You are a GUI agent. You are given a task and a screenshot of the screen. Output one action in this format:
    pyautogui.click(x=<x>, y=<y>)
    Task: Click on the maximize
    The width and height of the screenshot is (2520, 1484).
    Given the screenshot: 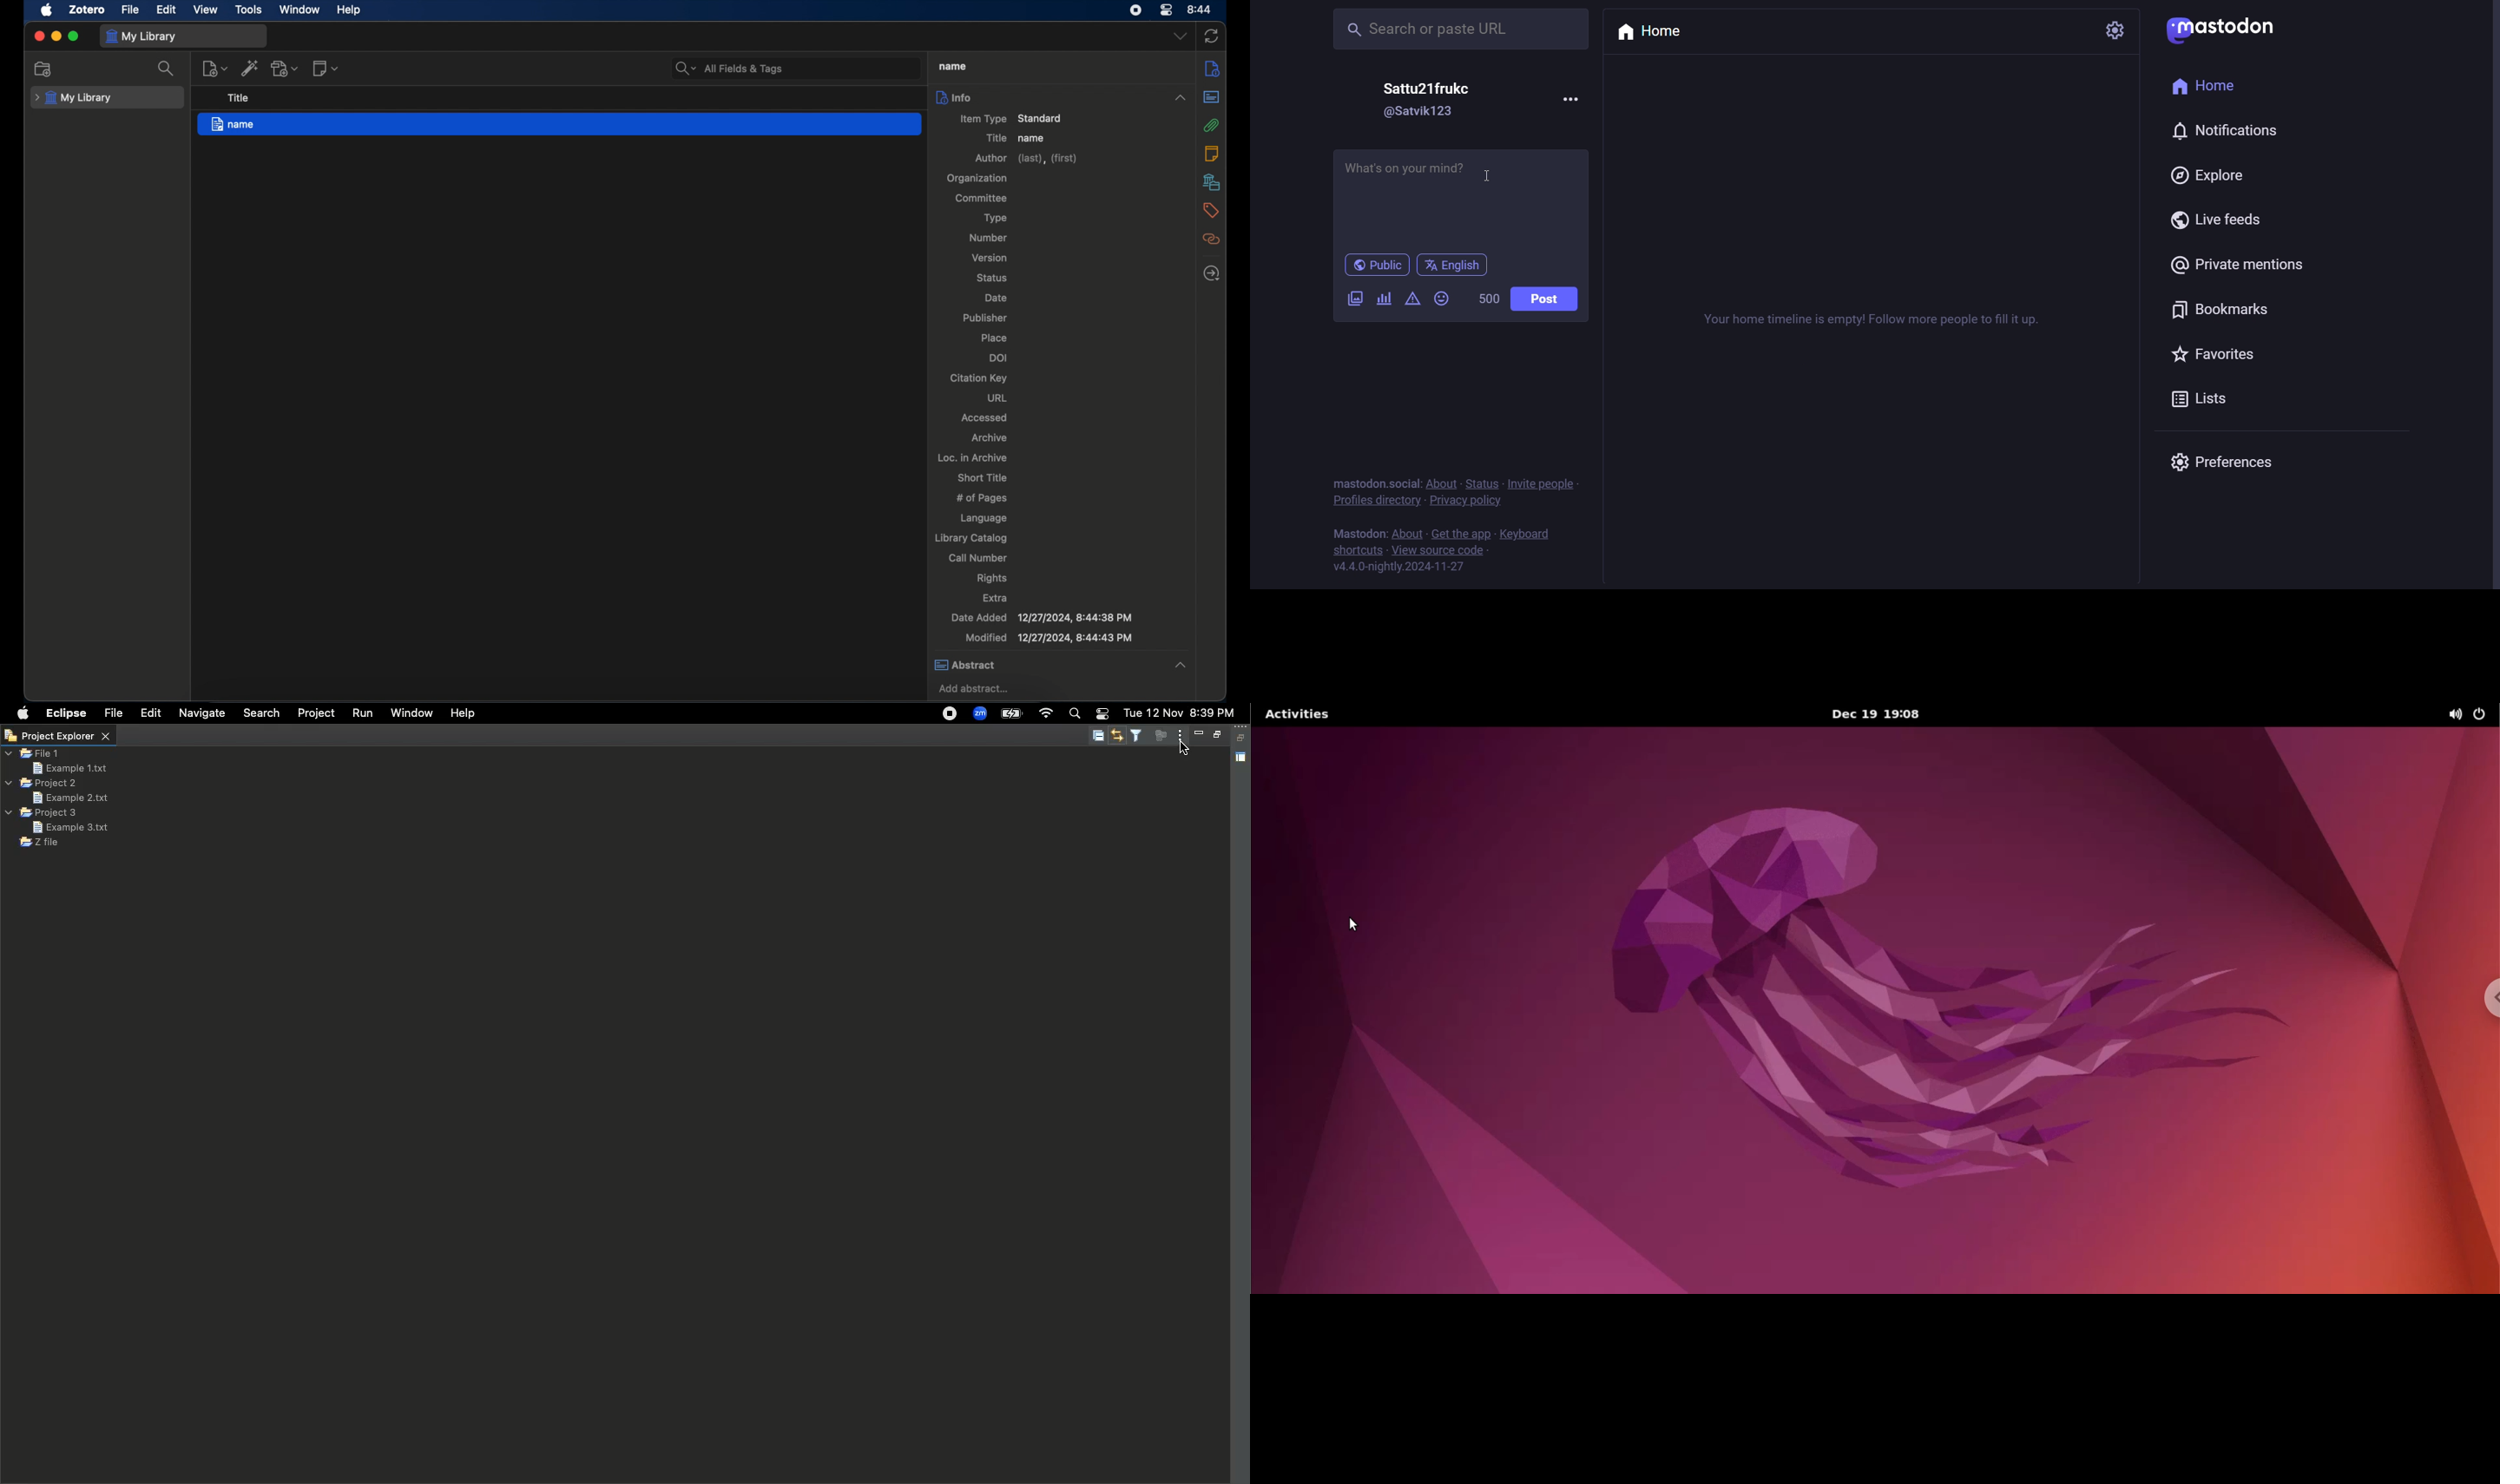 What is the action you would take?
    pyautogui.click(x=74, y=37)
    